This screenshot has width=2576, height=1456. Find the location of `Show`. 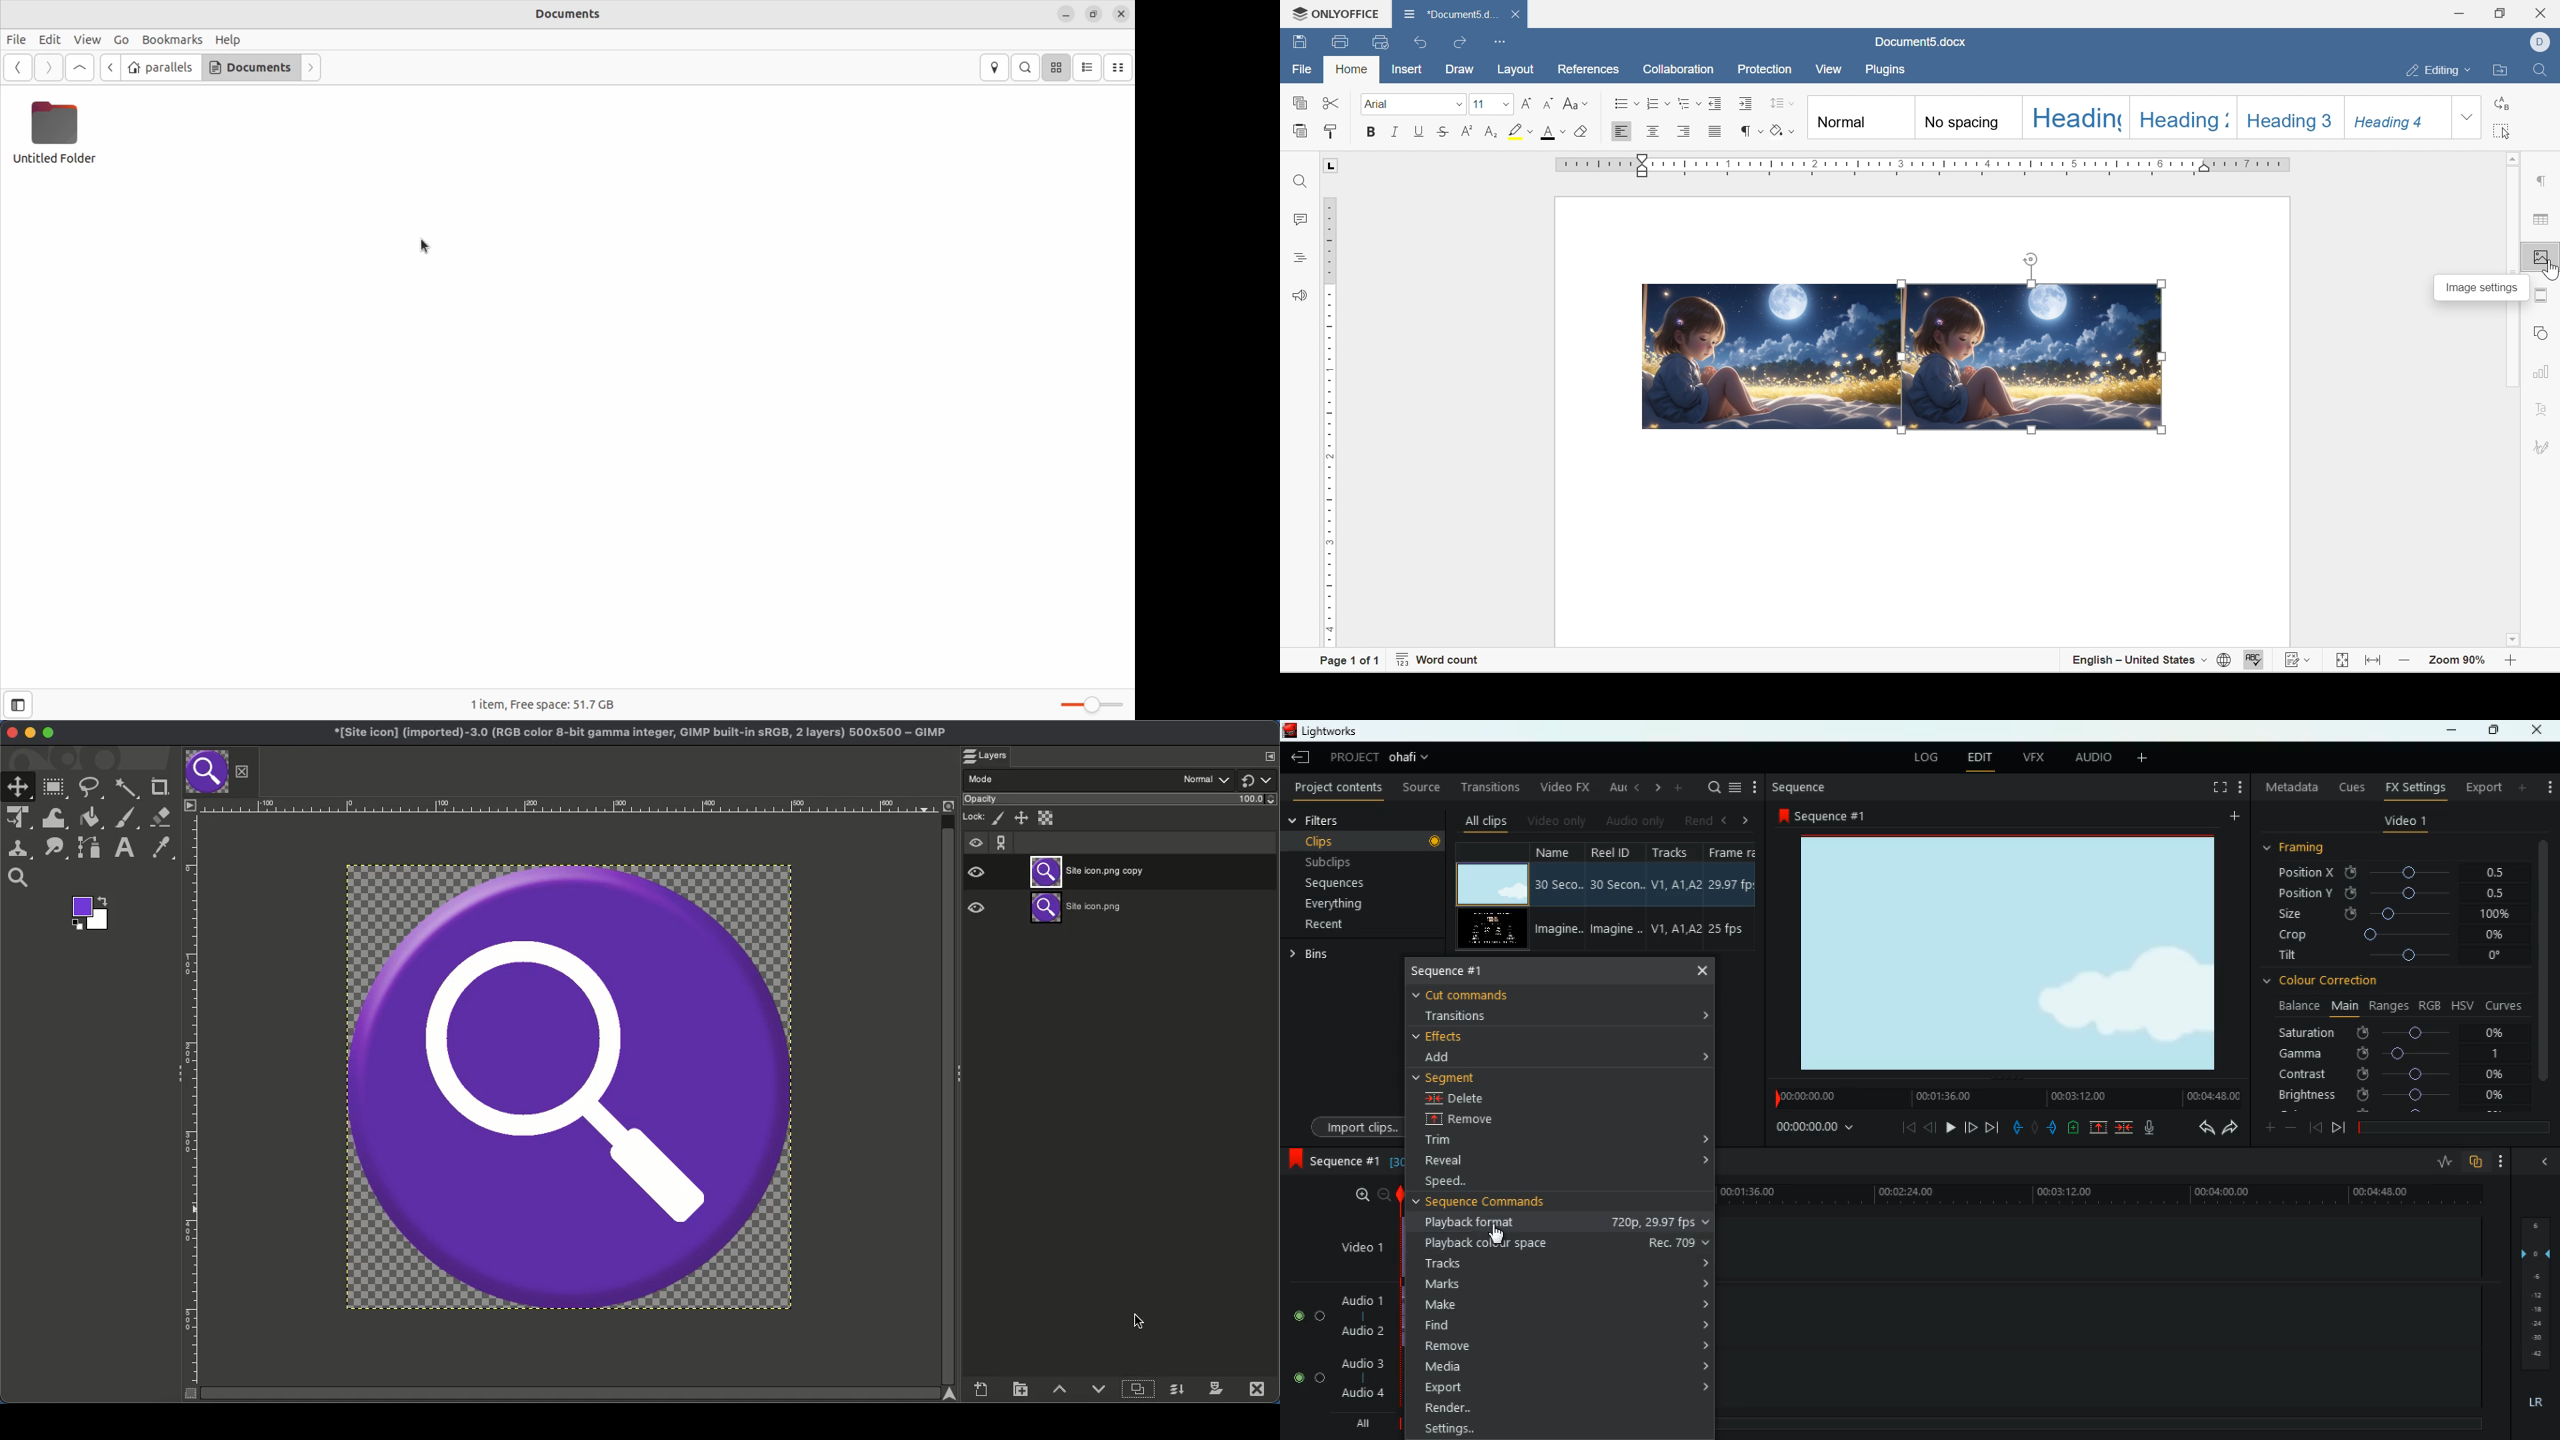

Show is located at coordinates (976, 841).